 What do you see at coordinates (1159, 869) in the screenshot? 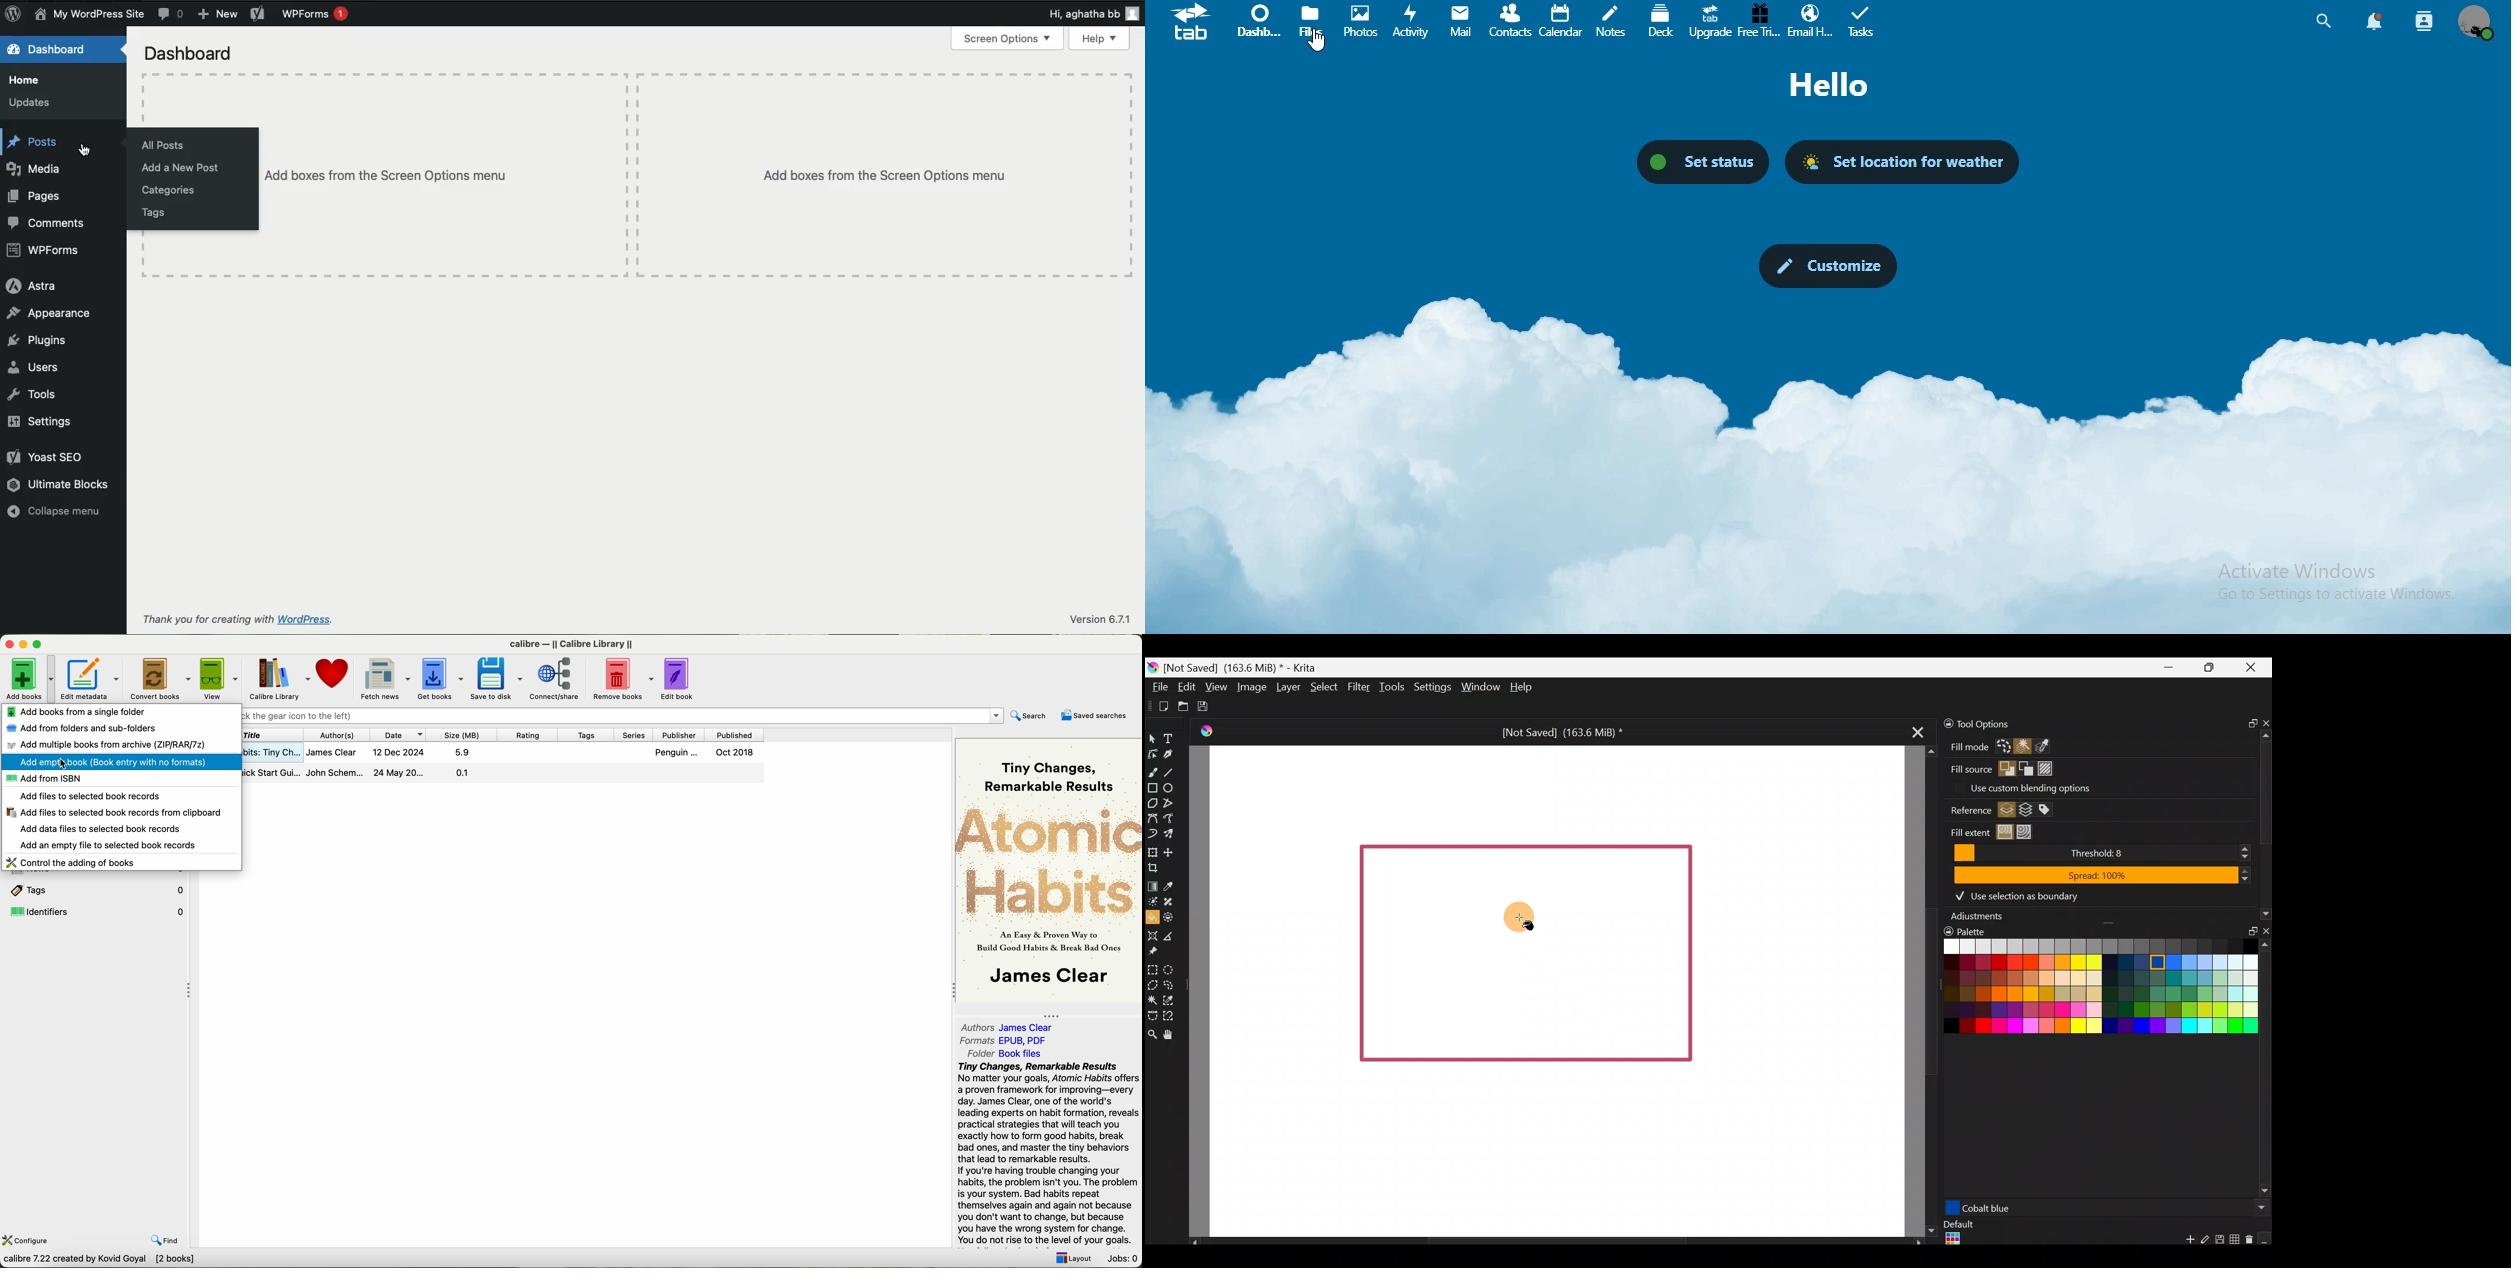
I see `Crop the image to an area` at bounding box center [1159, 869].